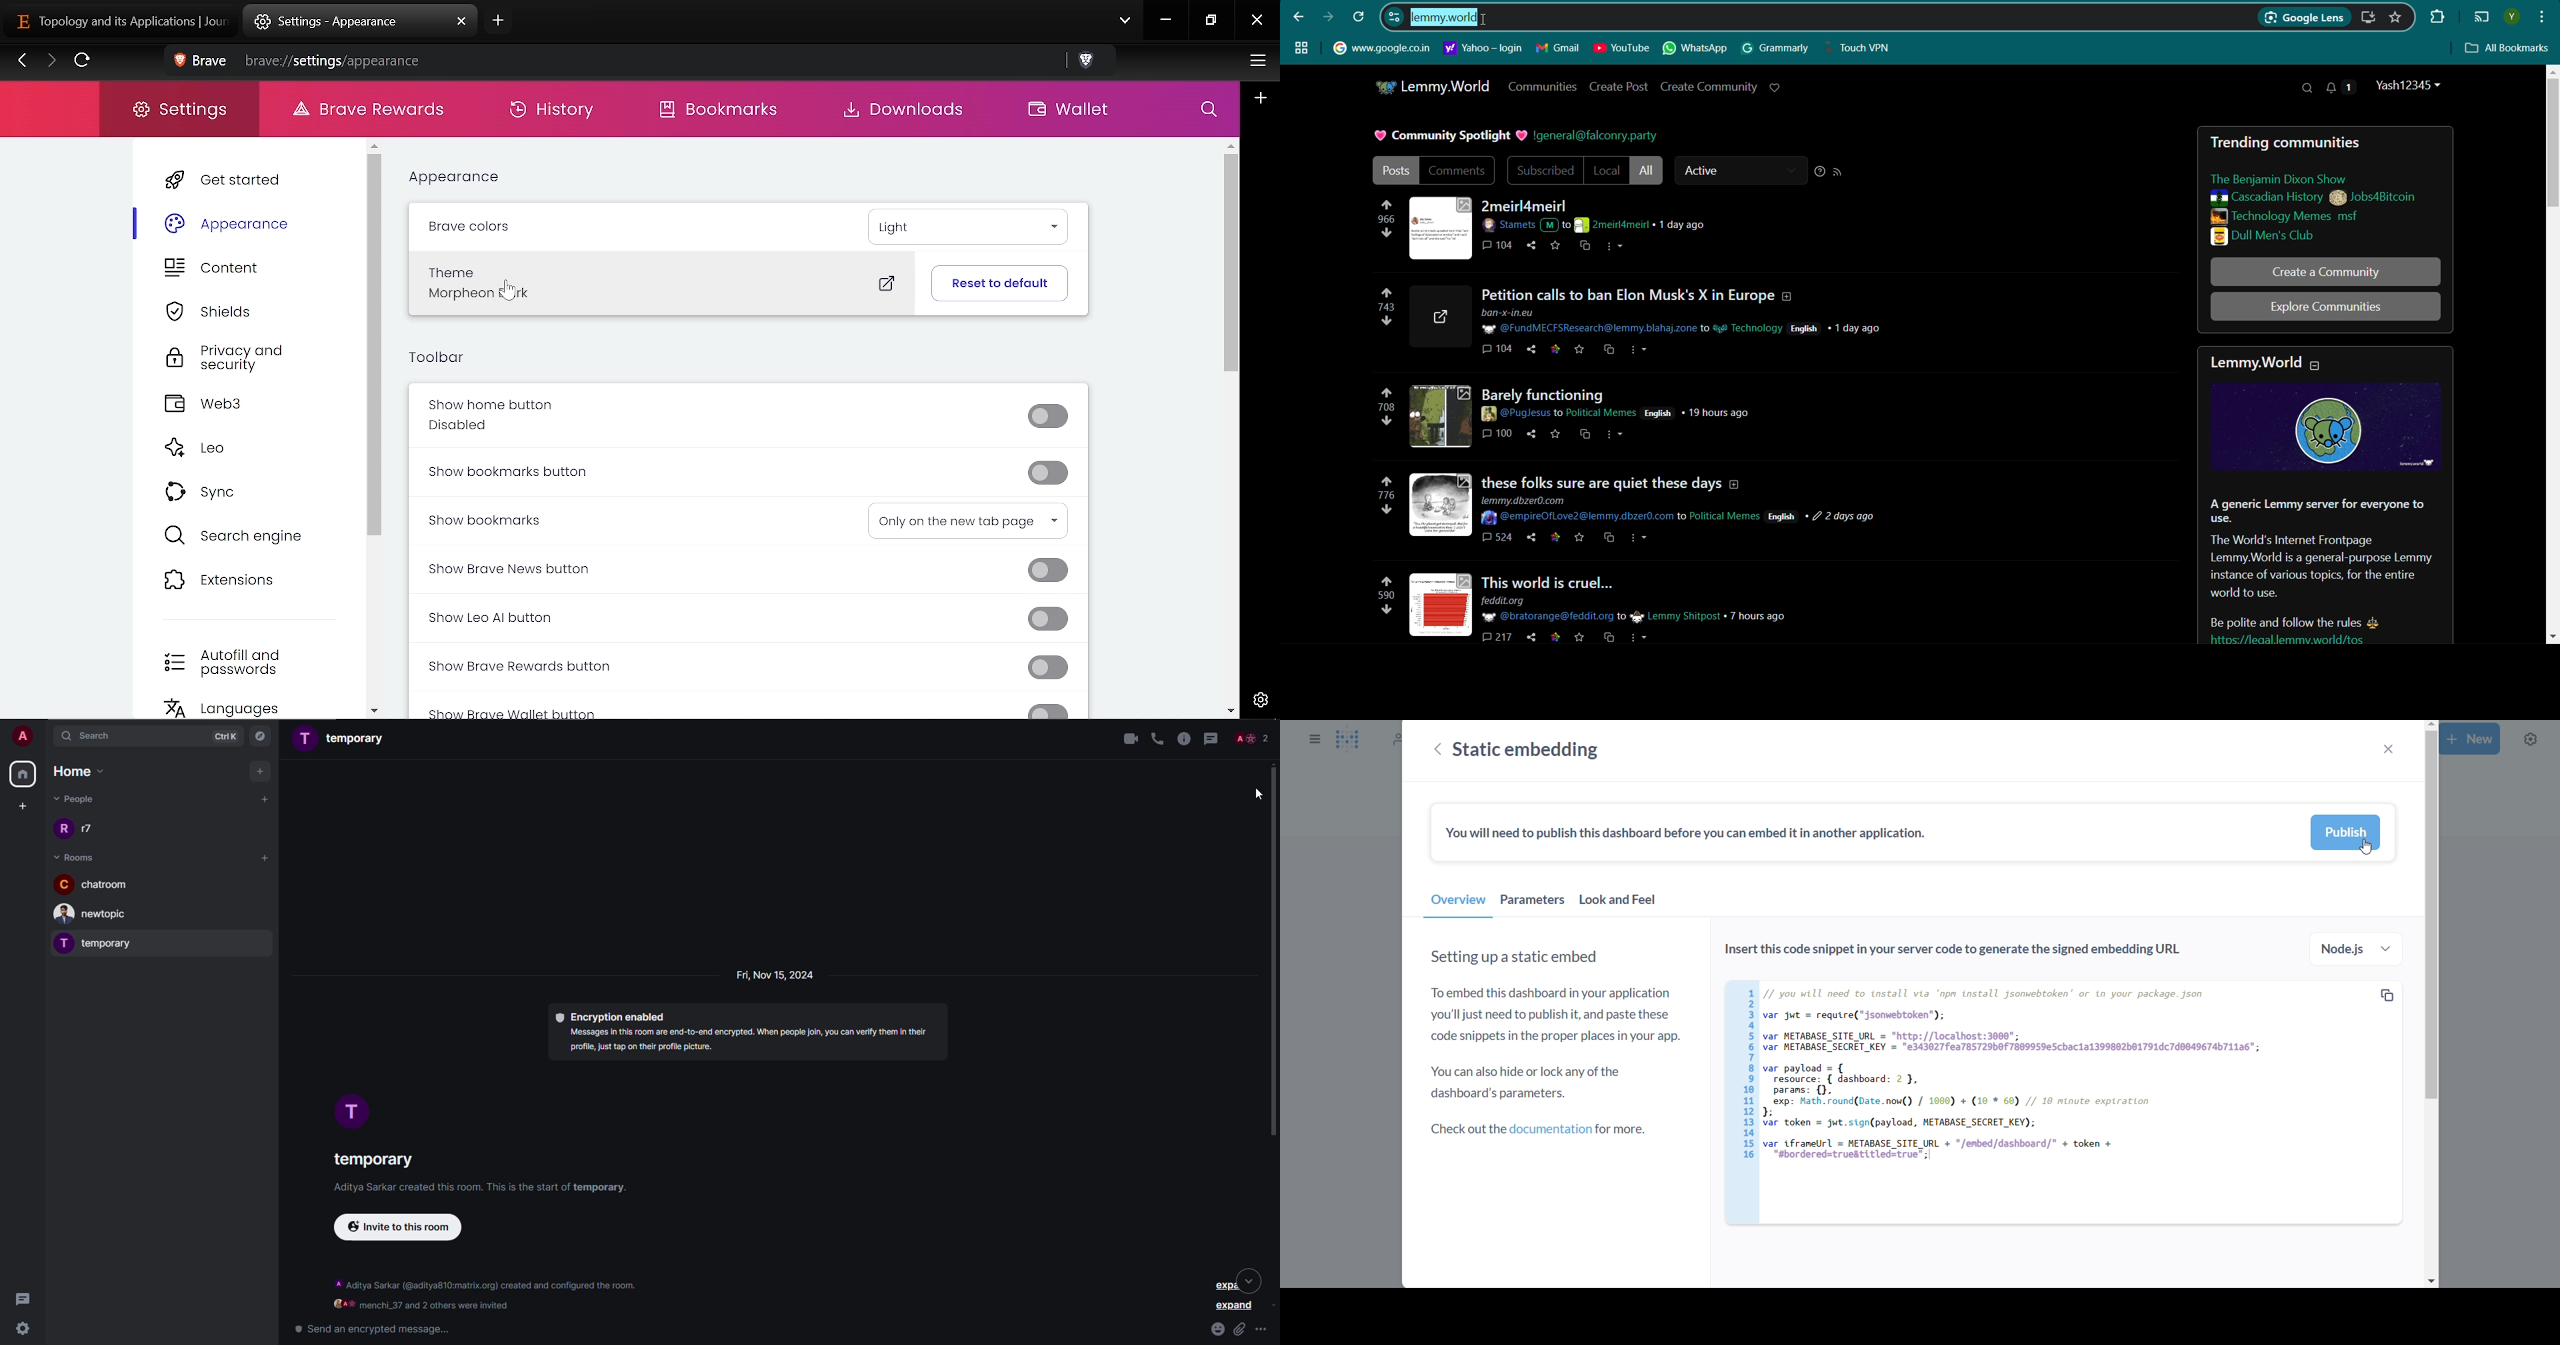  I want to click on add, so click(263, 857).